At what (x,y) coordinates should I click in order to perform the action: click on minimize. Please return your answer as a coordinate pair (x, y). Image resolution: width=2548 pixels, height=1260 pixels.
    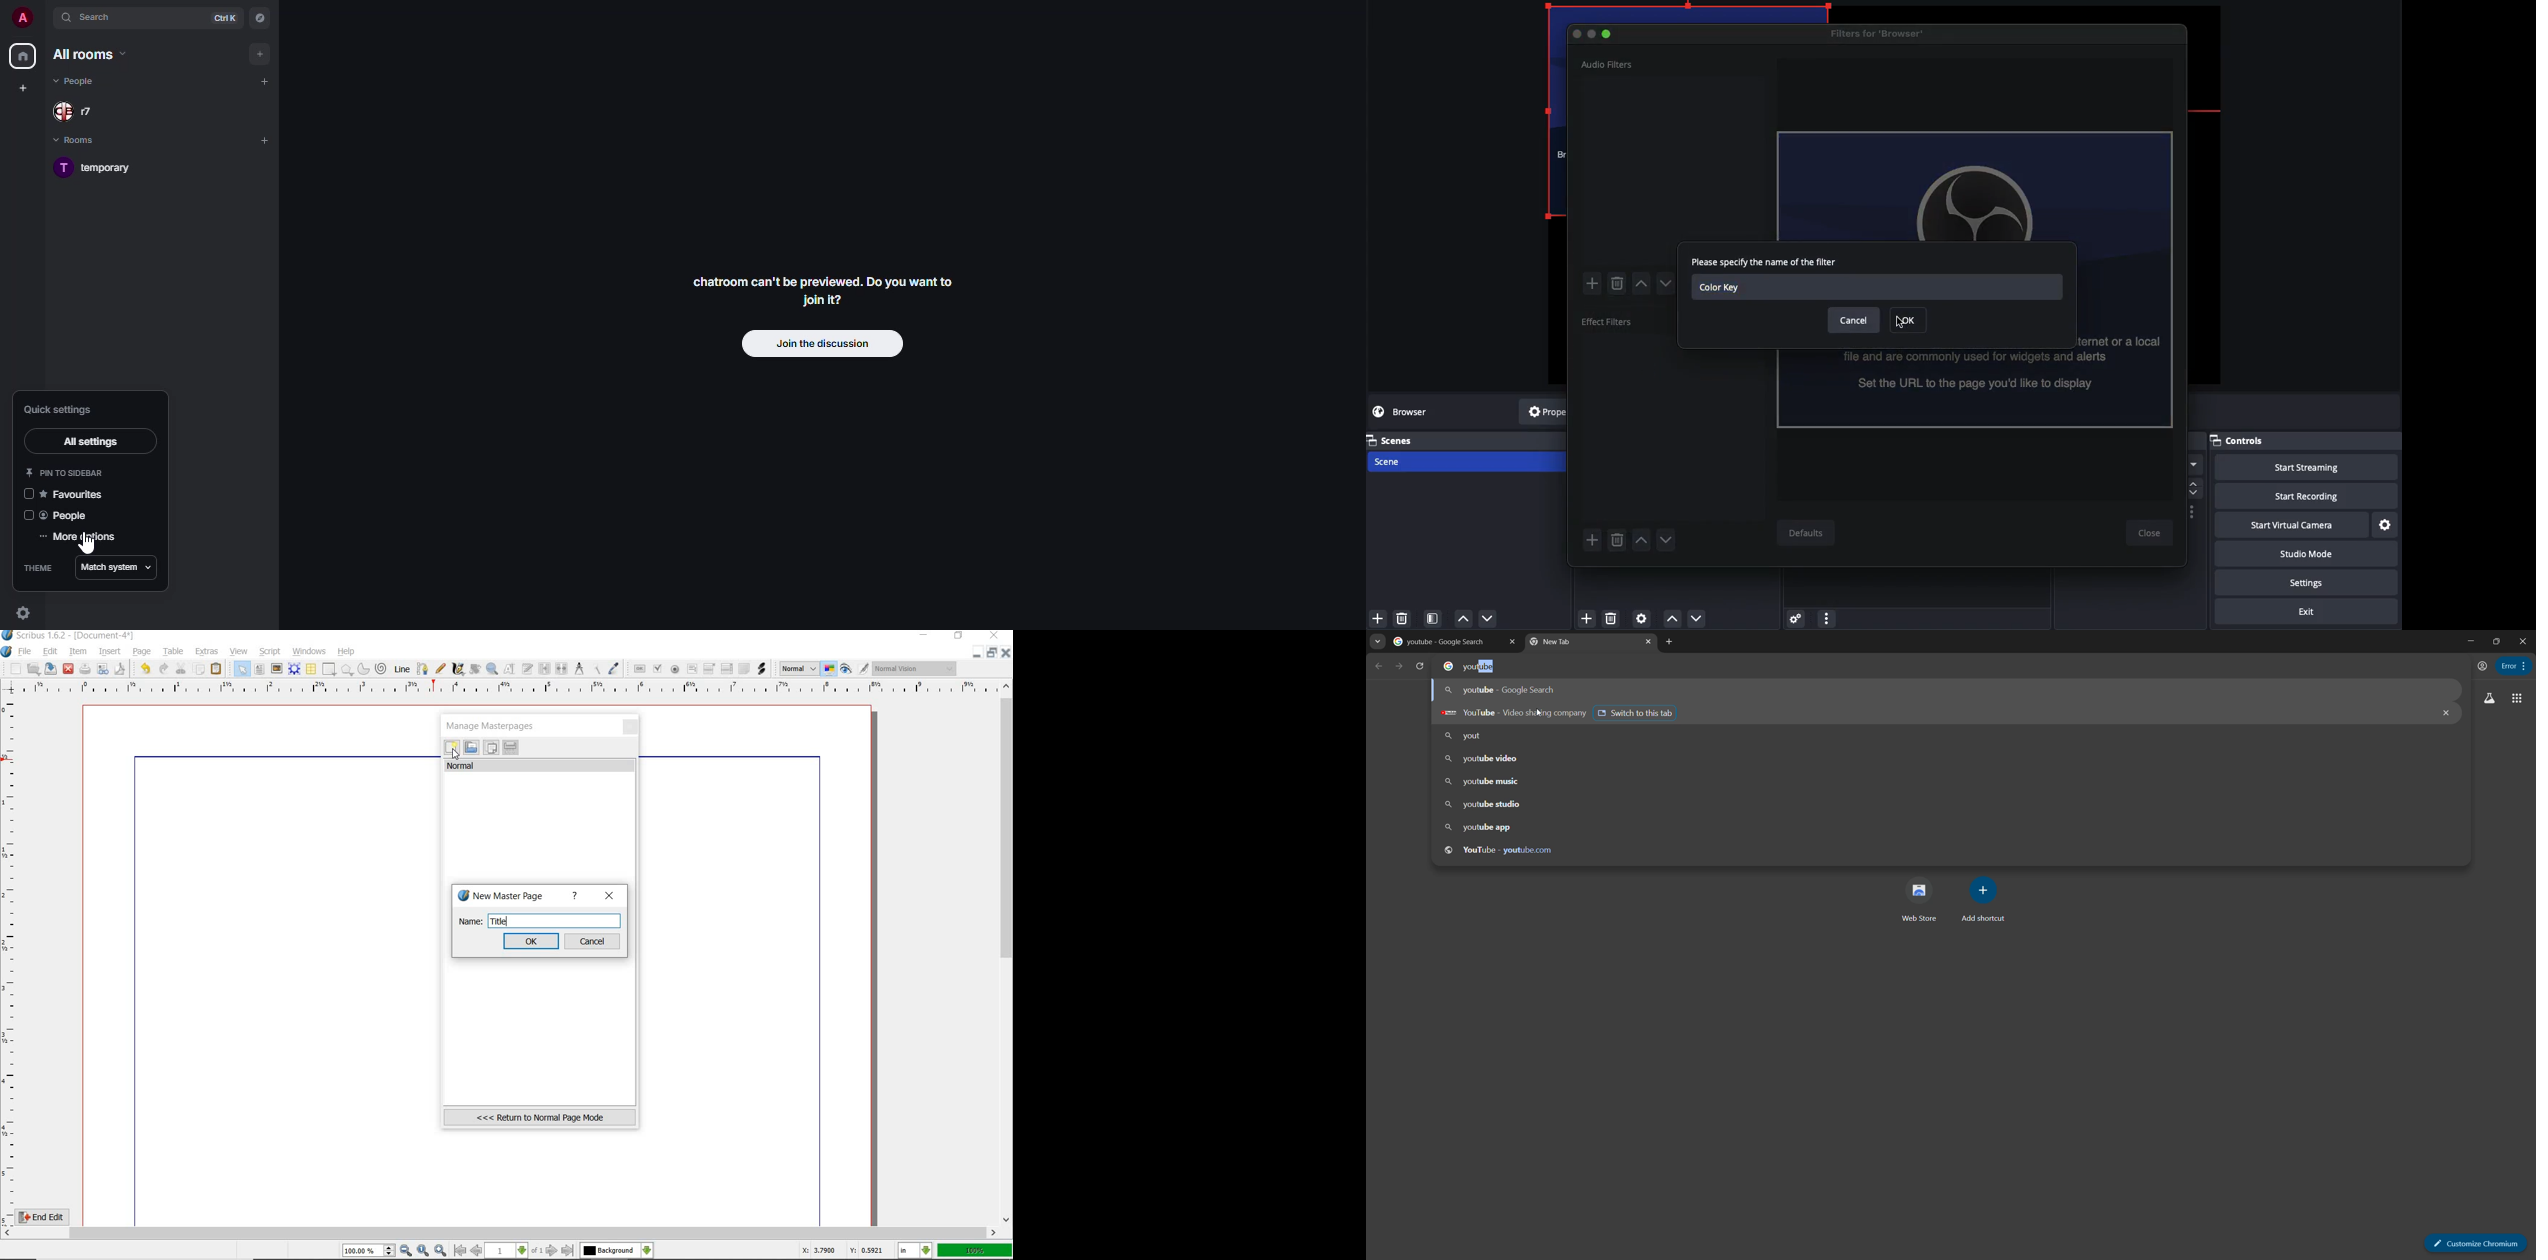
    Looking at the image, I should click on (979, 652).